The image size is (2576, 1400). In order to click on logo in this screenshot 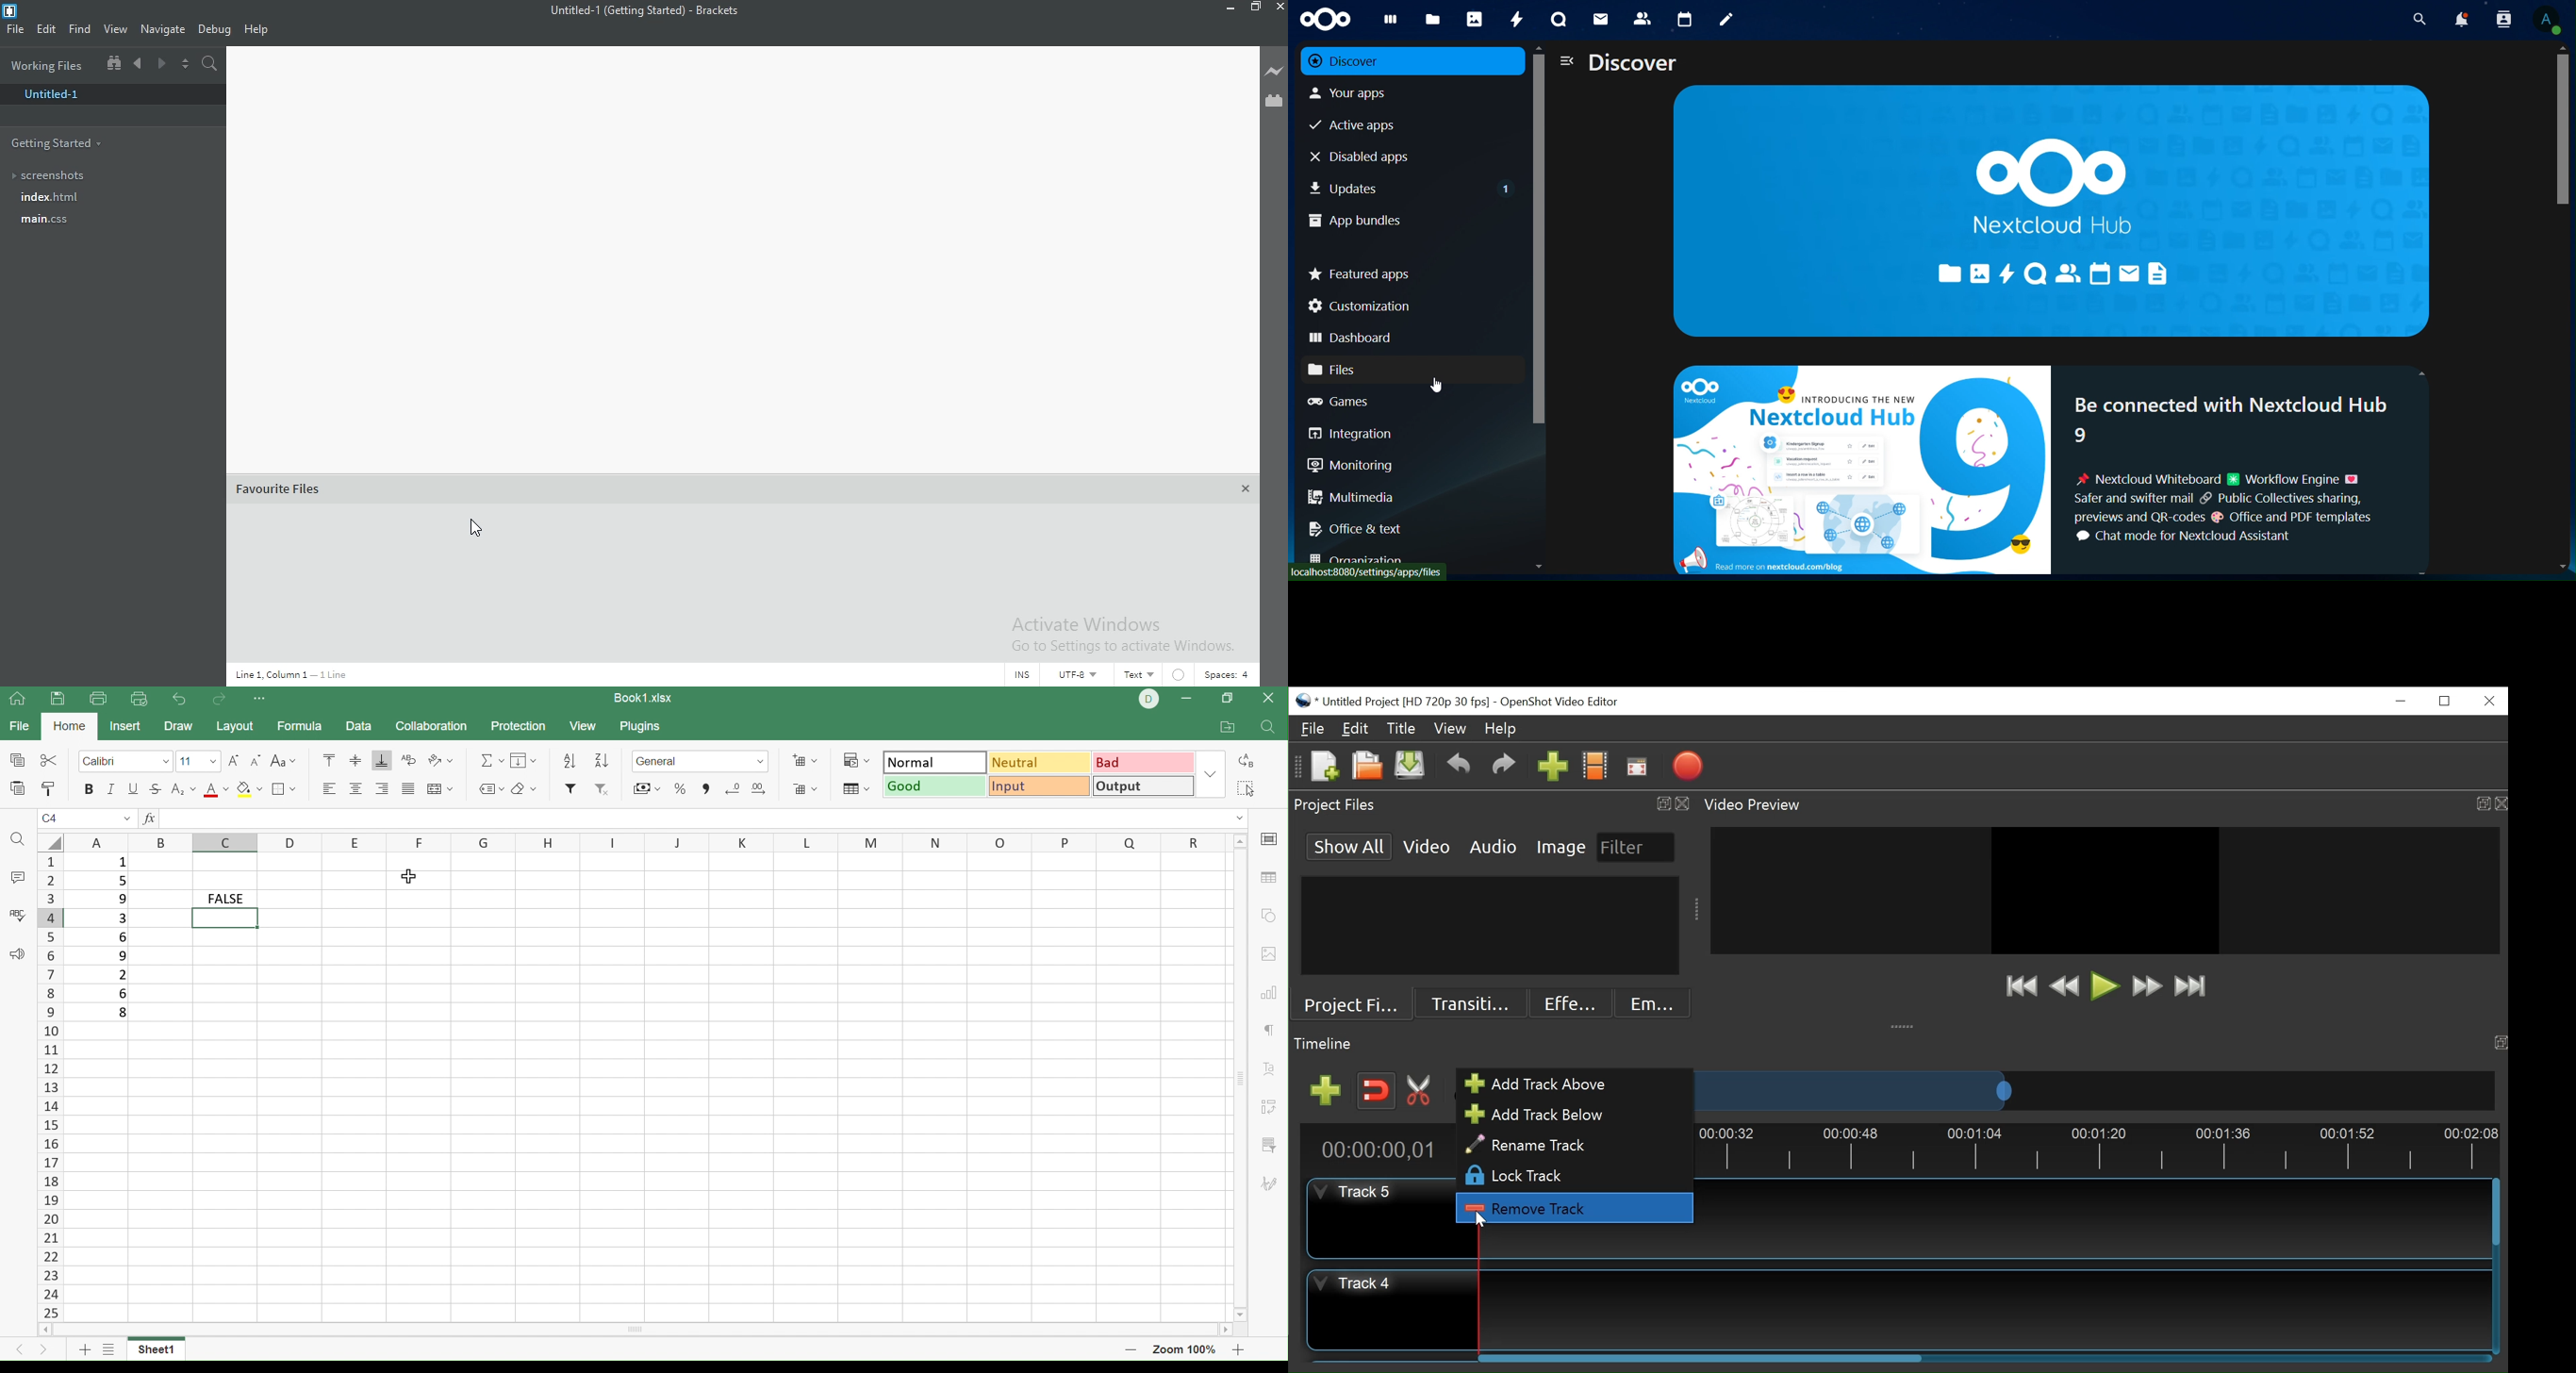, I will do `click(10, 10)`.